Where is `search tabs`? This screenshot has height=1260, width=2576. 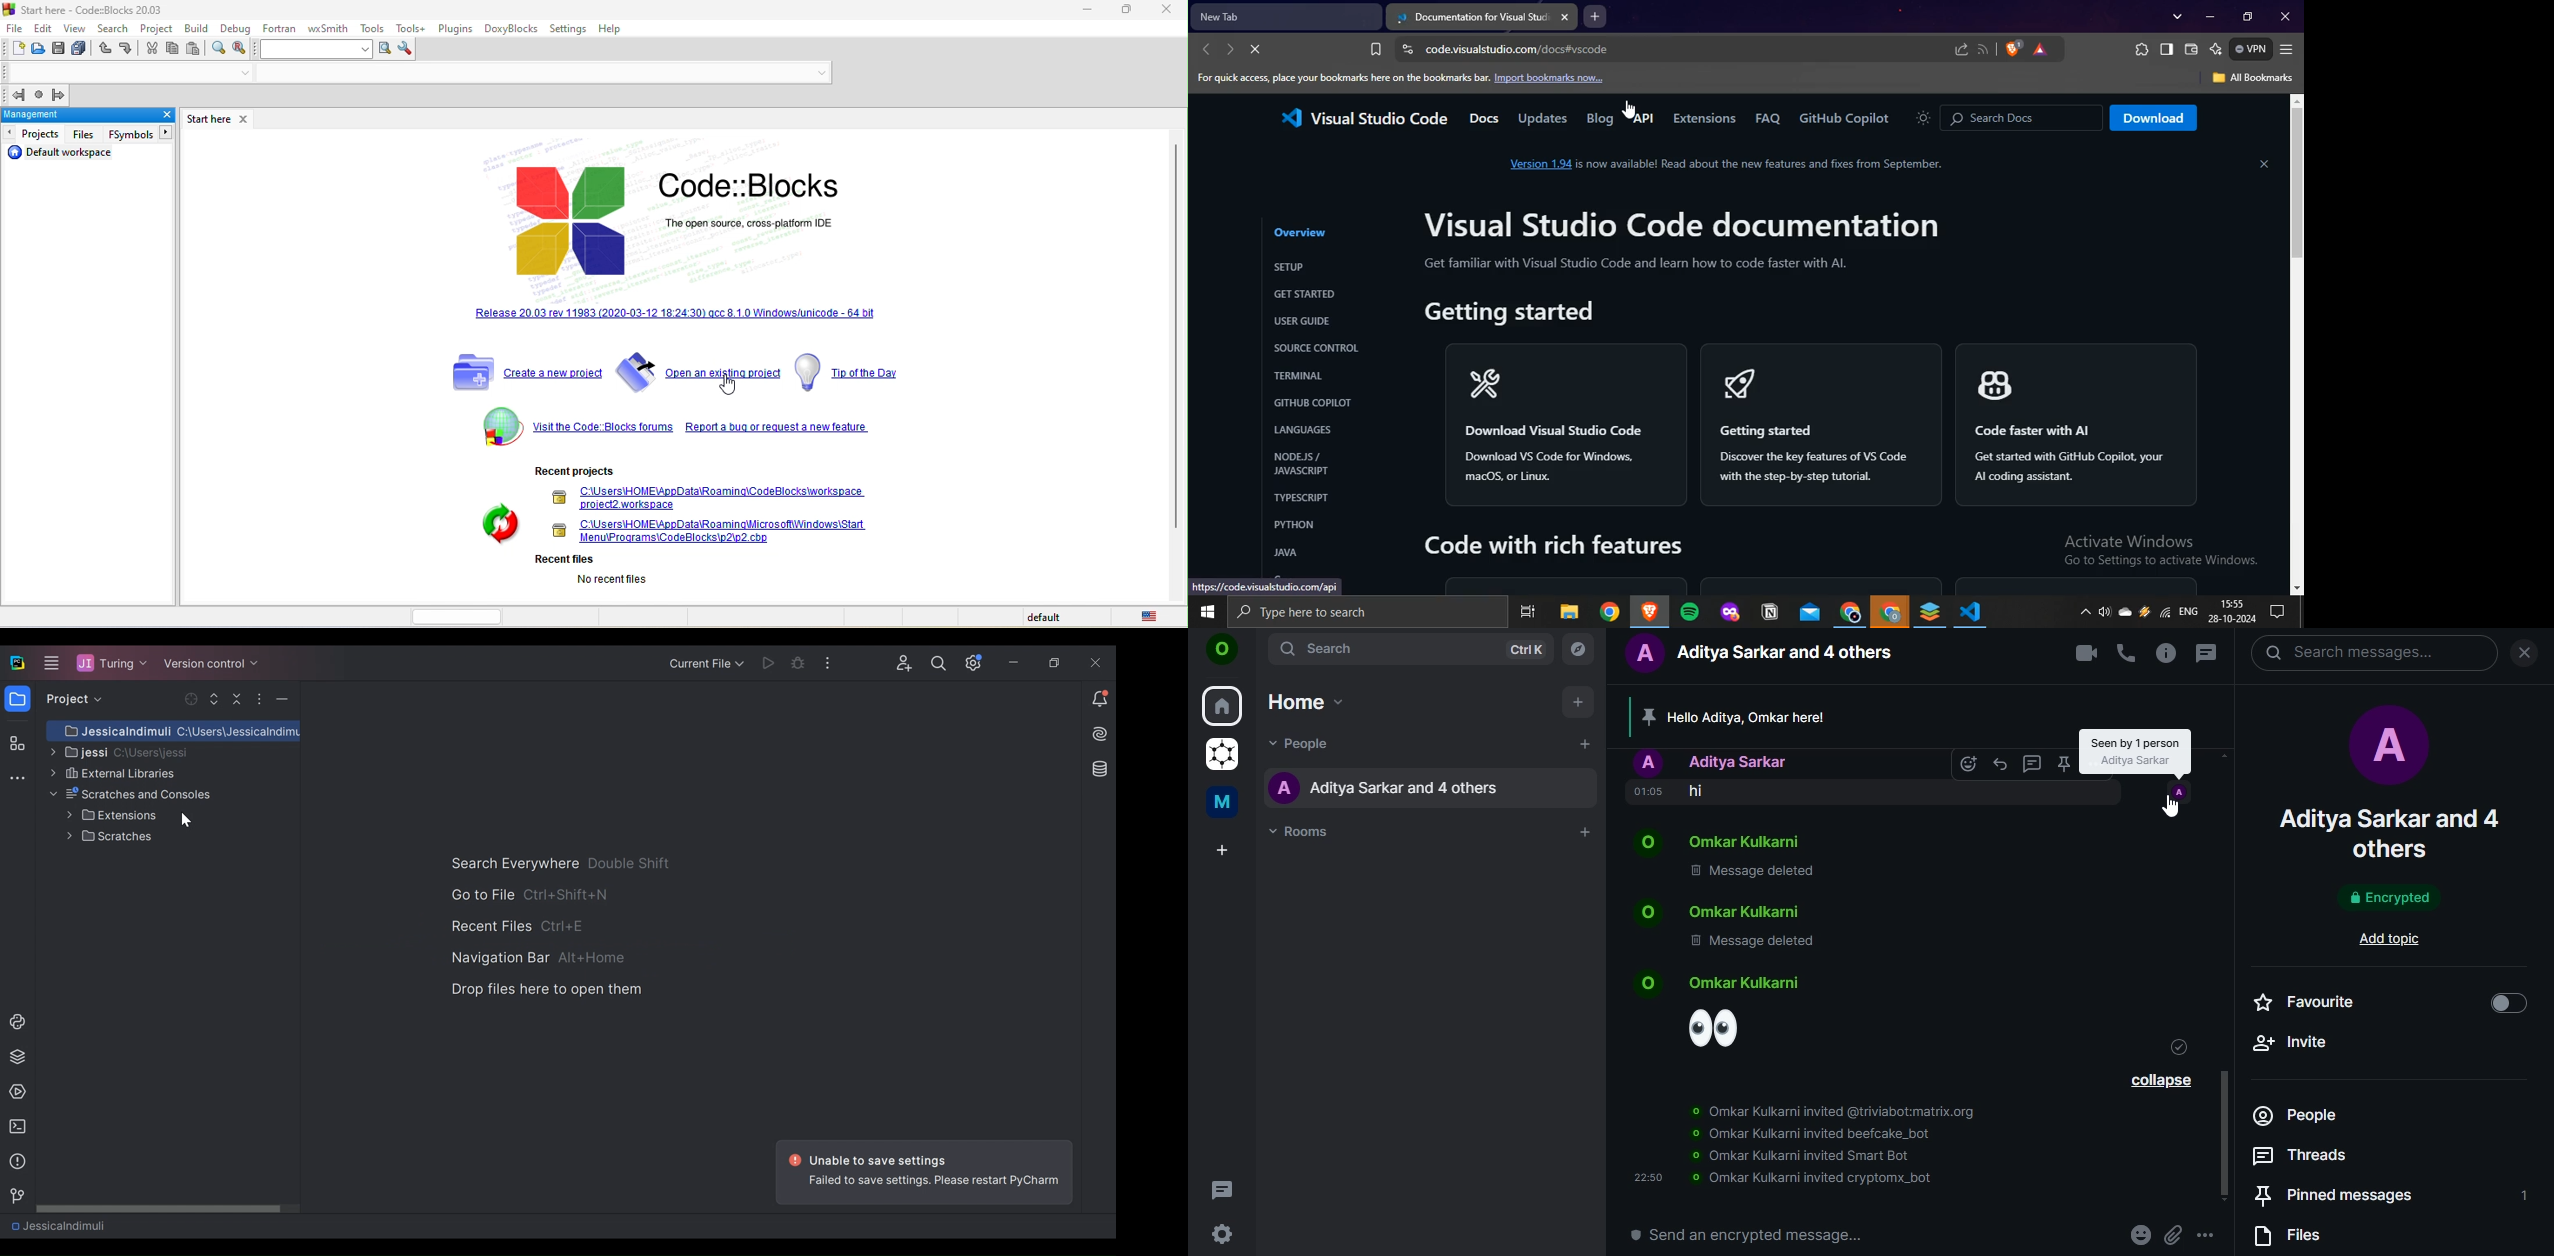
search tabs is located at coordinates (2180, 17).